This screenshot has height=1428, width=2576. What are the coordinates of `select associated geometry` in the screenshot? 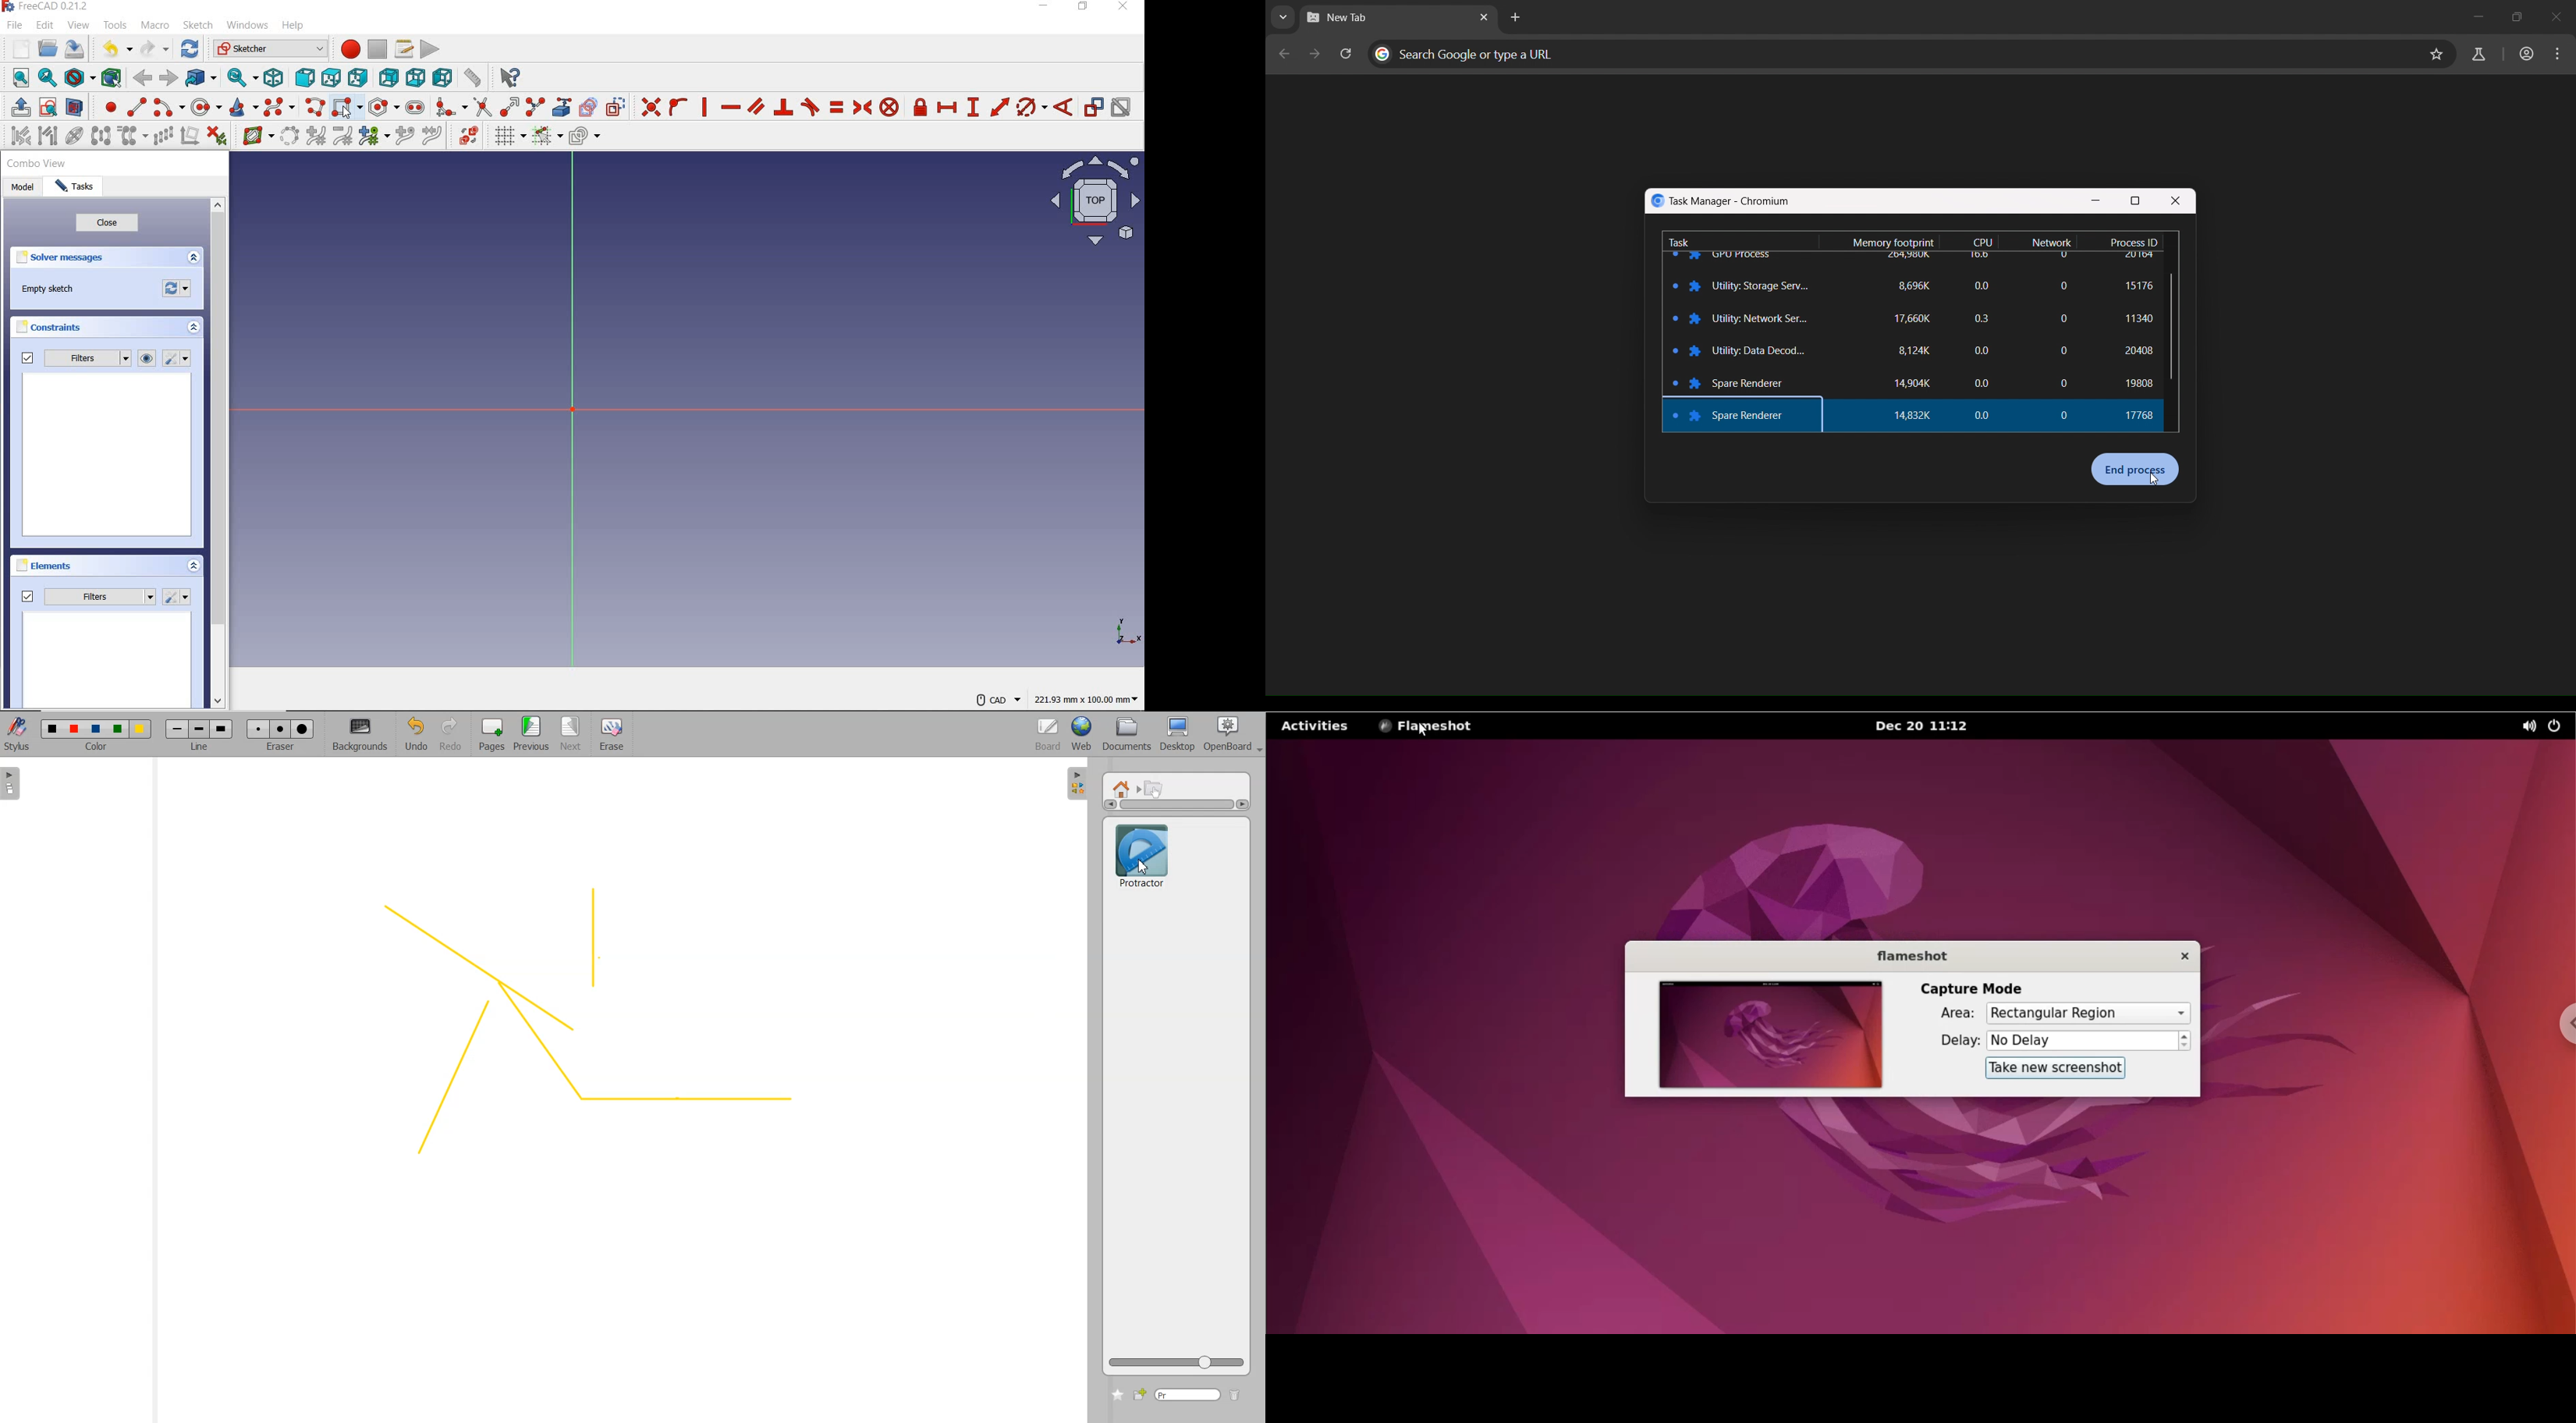 It's located at (48, 136).